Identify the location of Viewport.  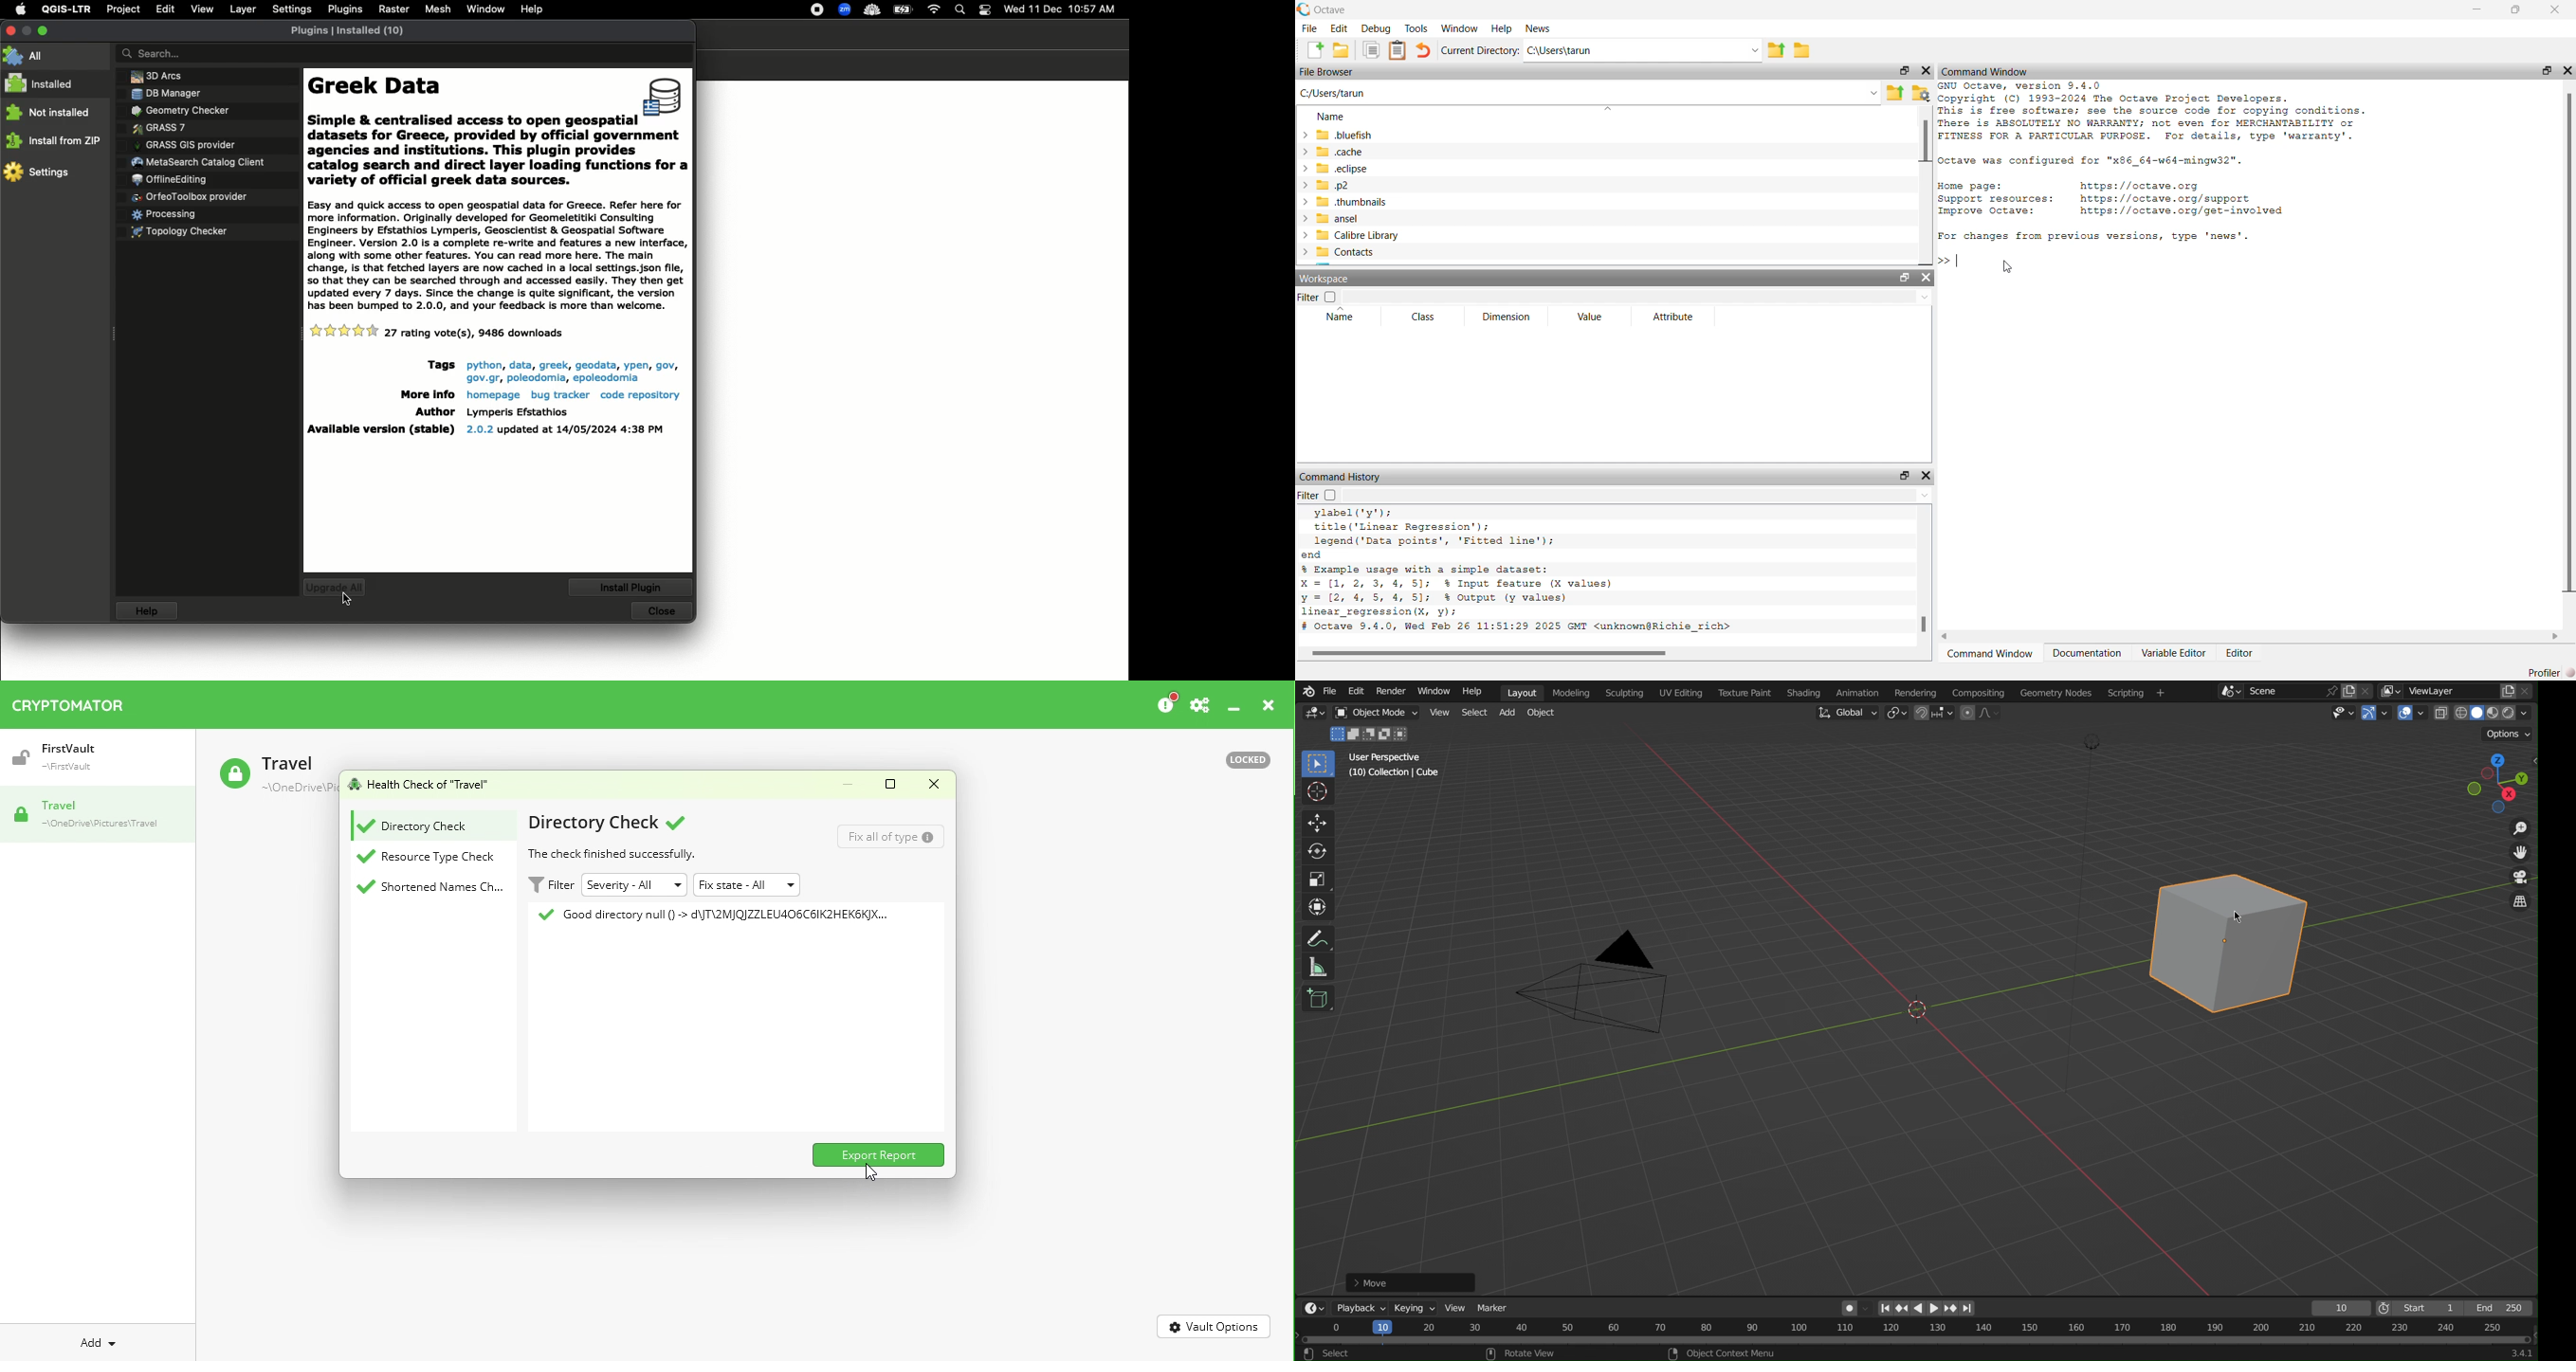
(2495, 780).